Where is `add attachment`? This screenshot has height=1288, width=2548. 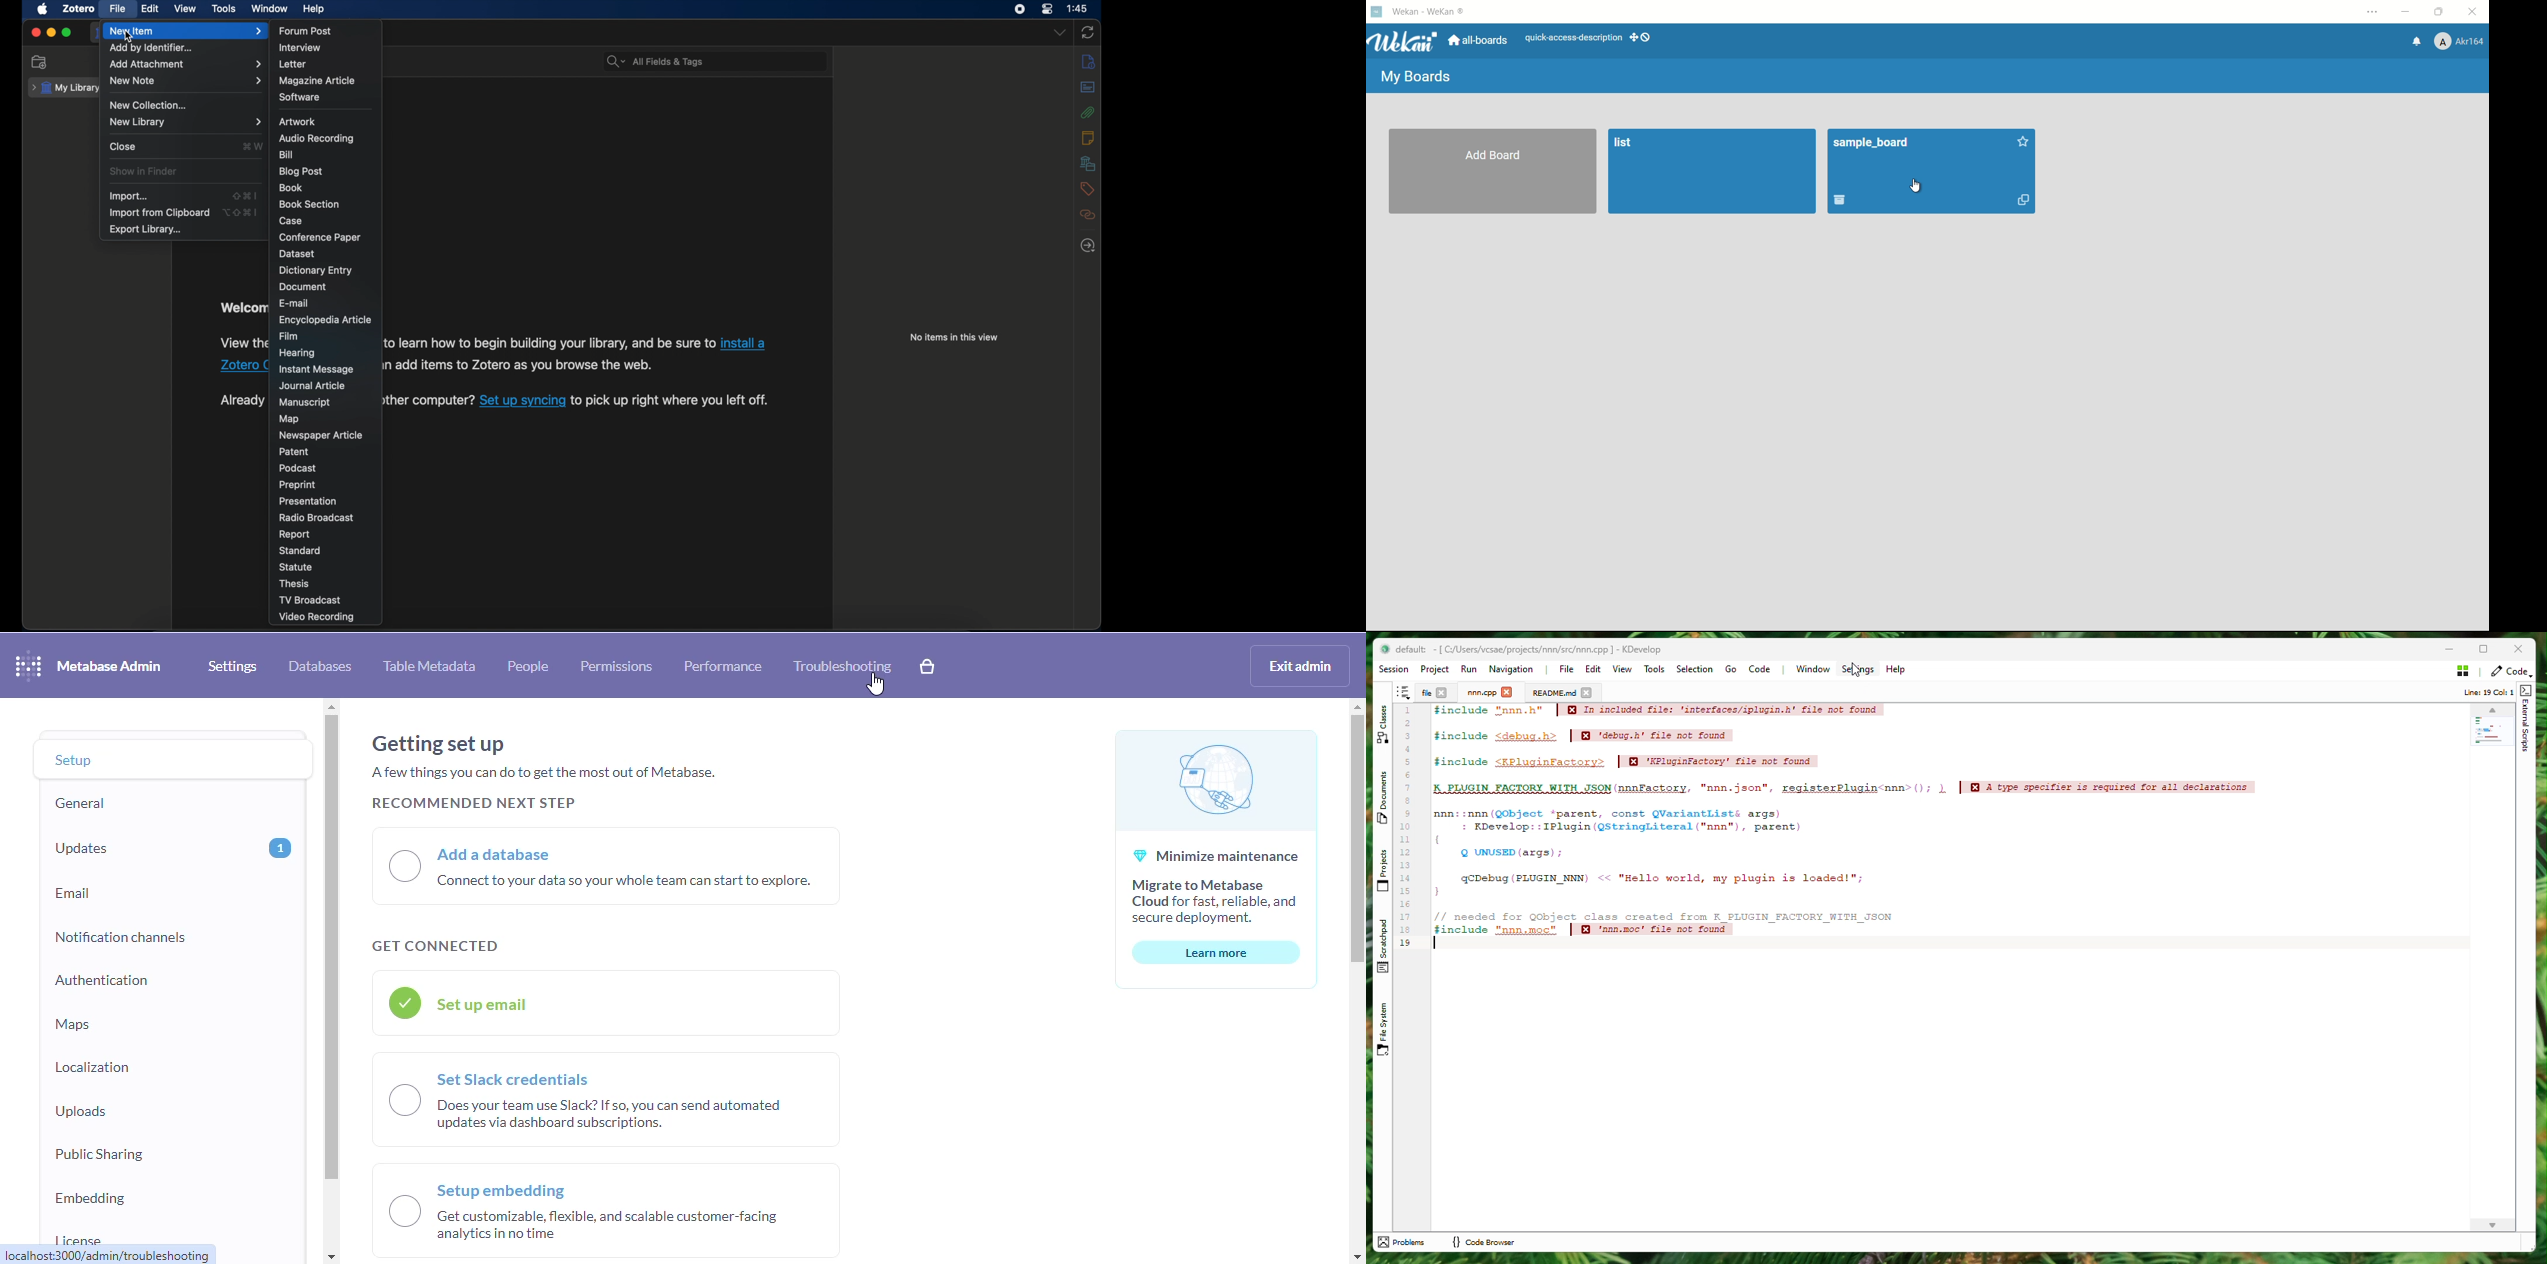
add attachment is located at coordinates (185, 64).